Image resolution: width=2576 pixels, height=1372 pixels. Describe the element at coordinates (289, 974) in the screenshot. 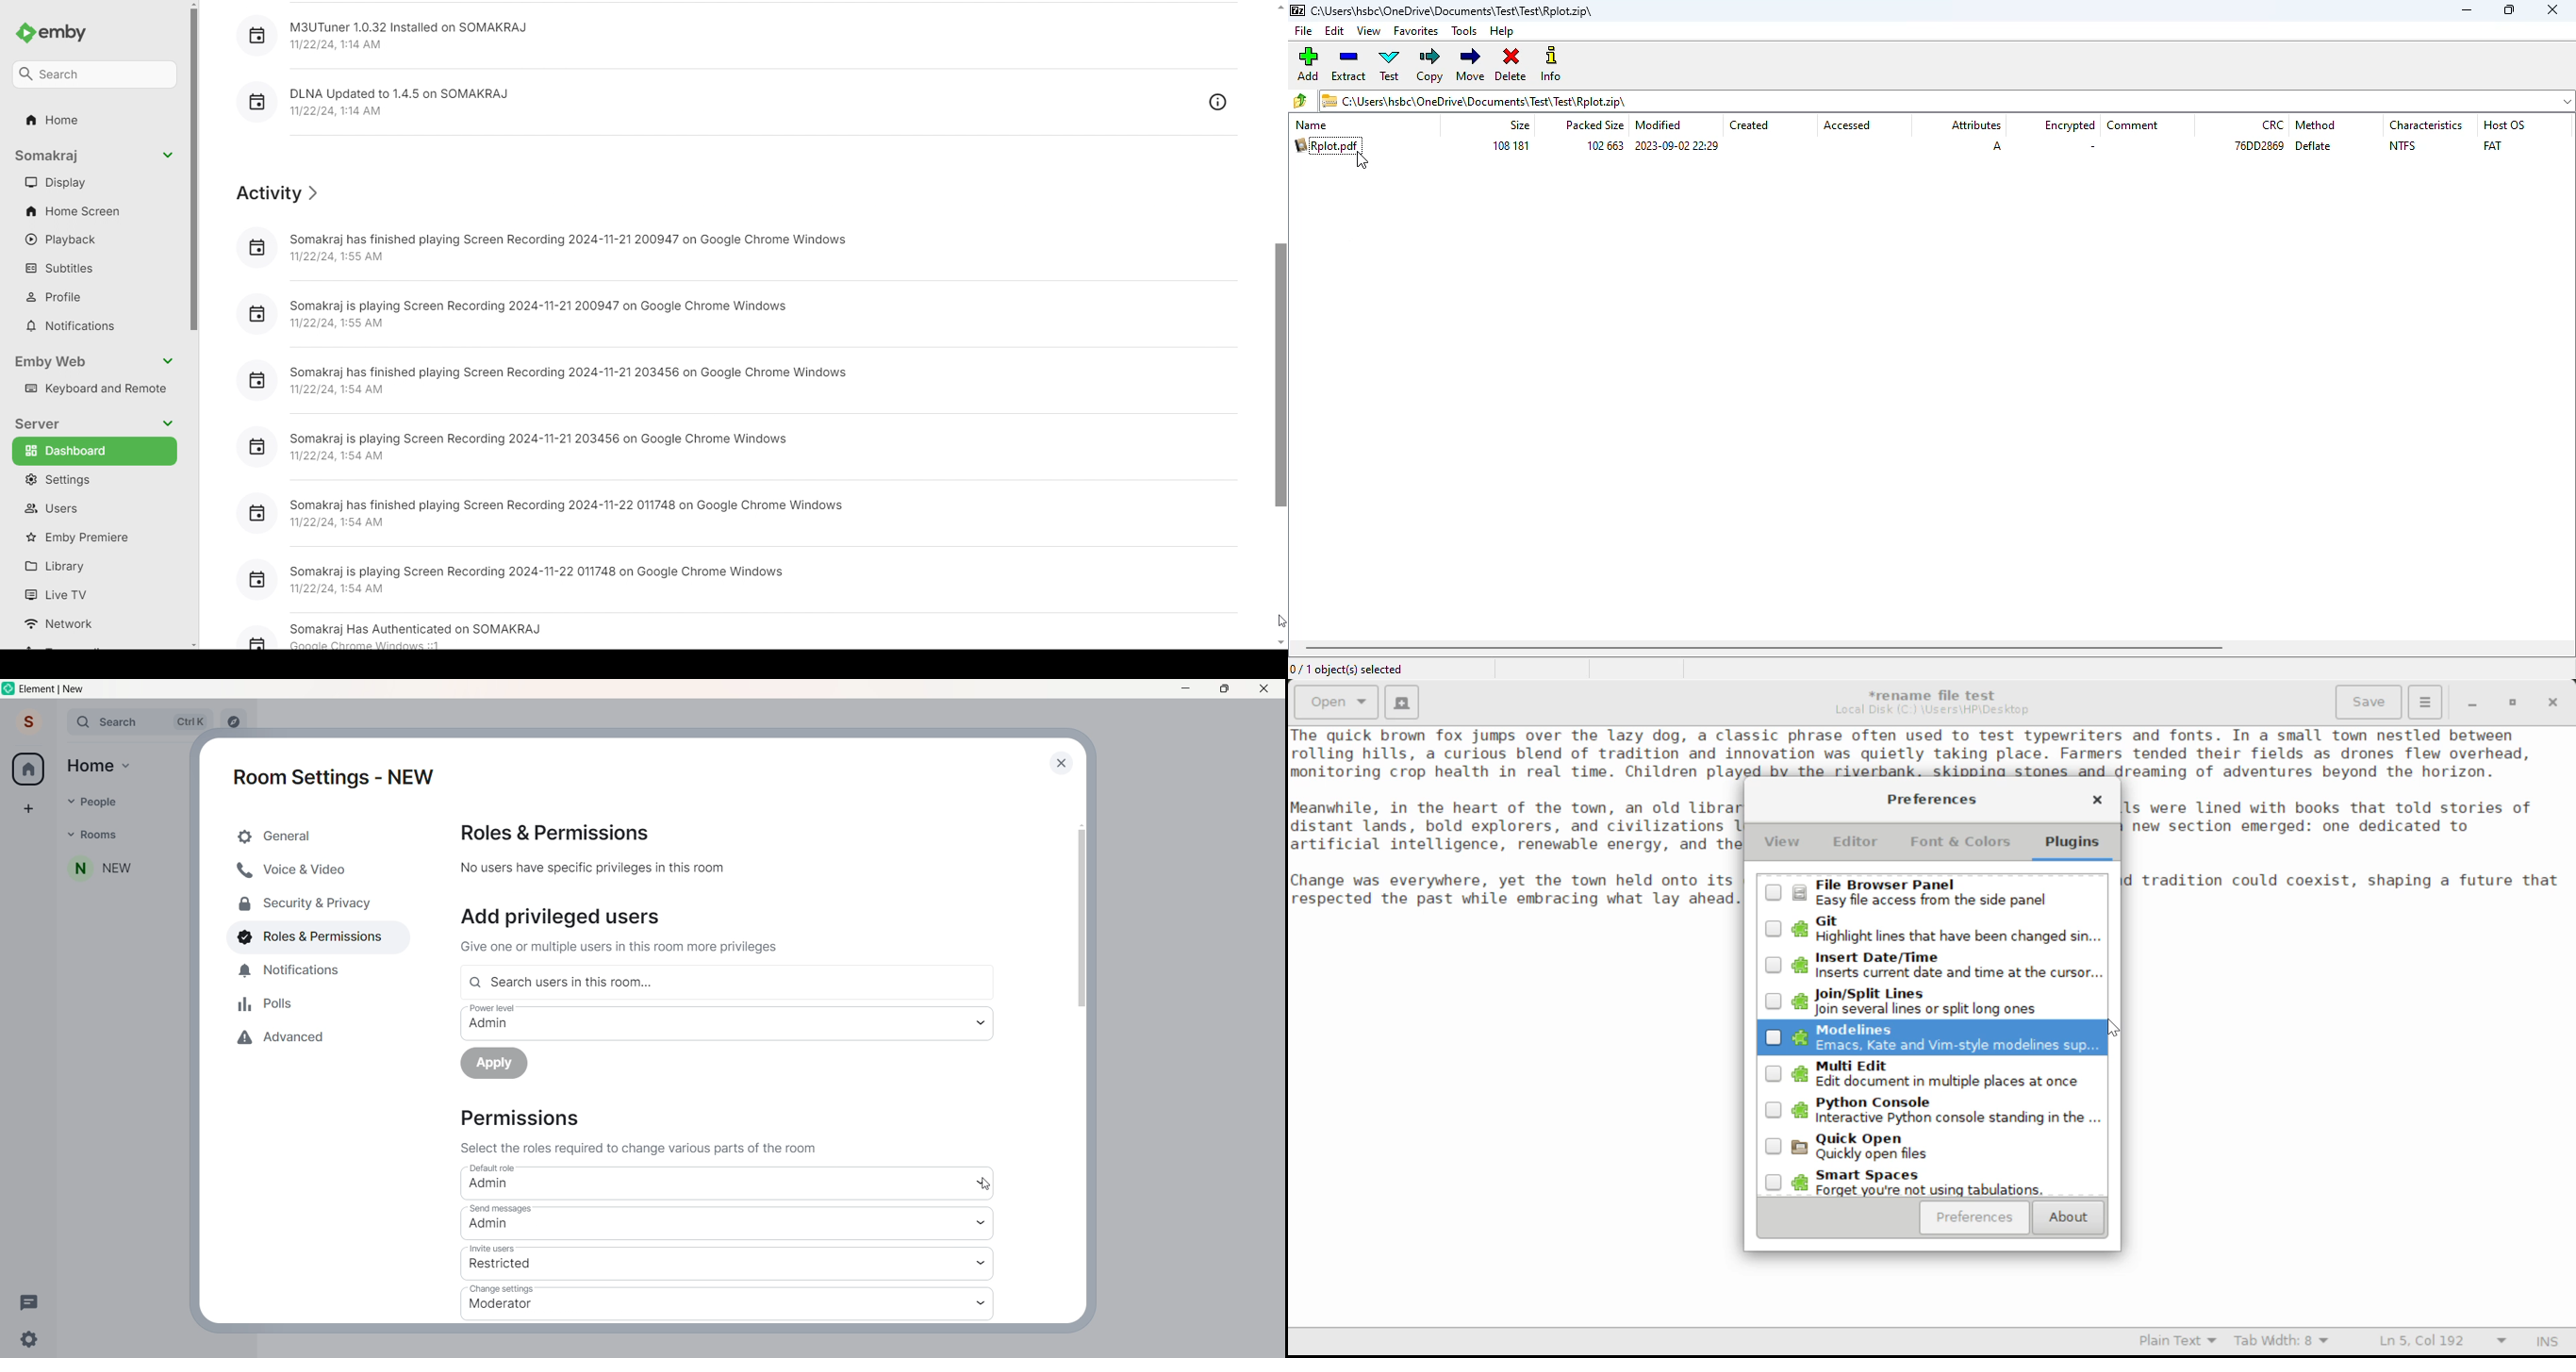

I see `notificaion` at that location.